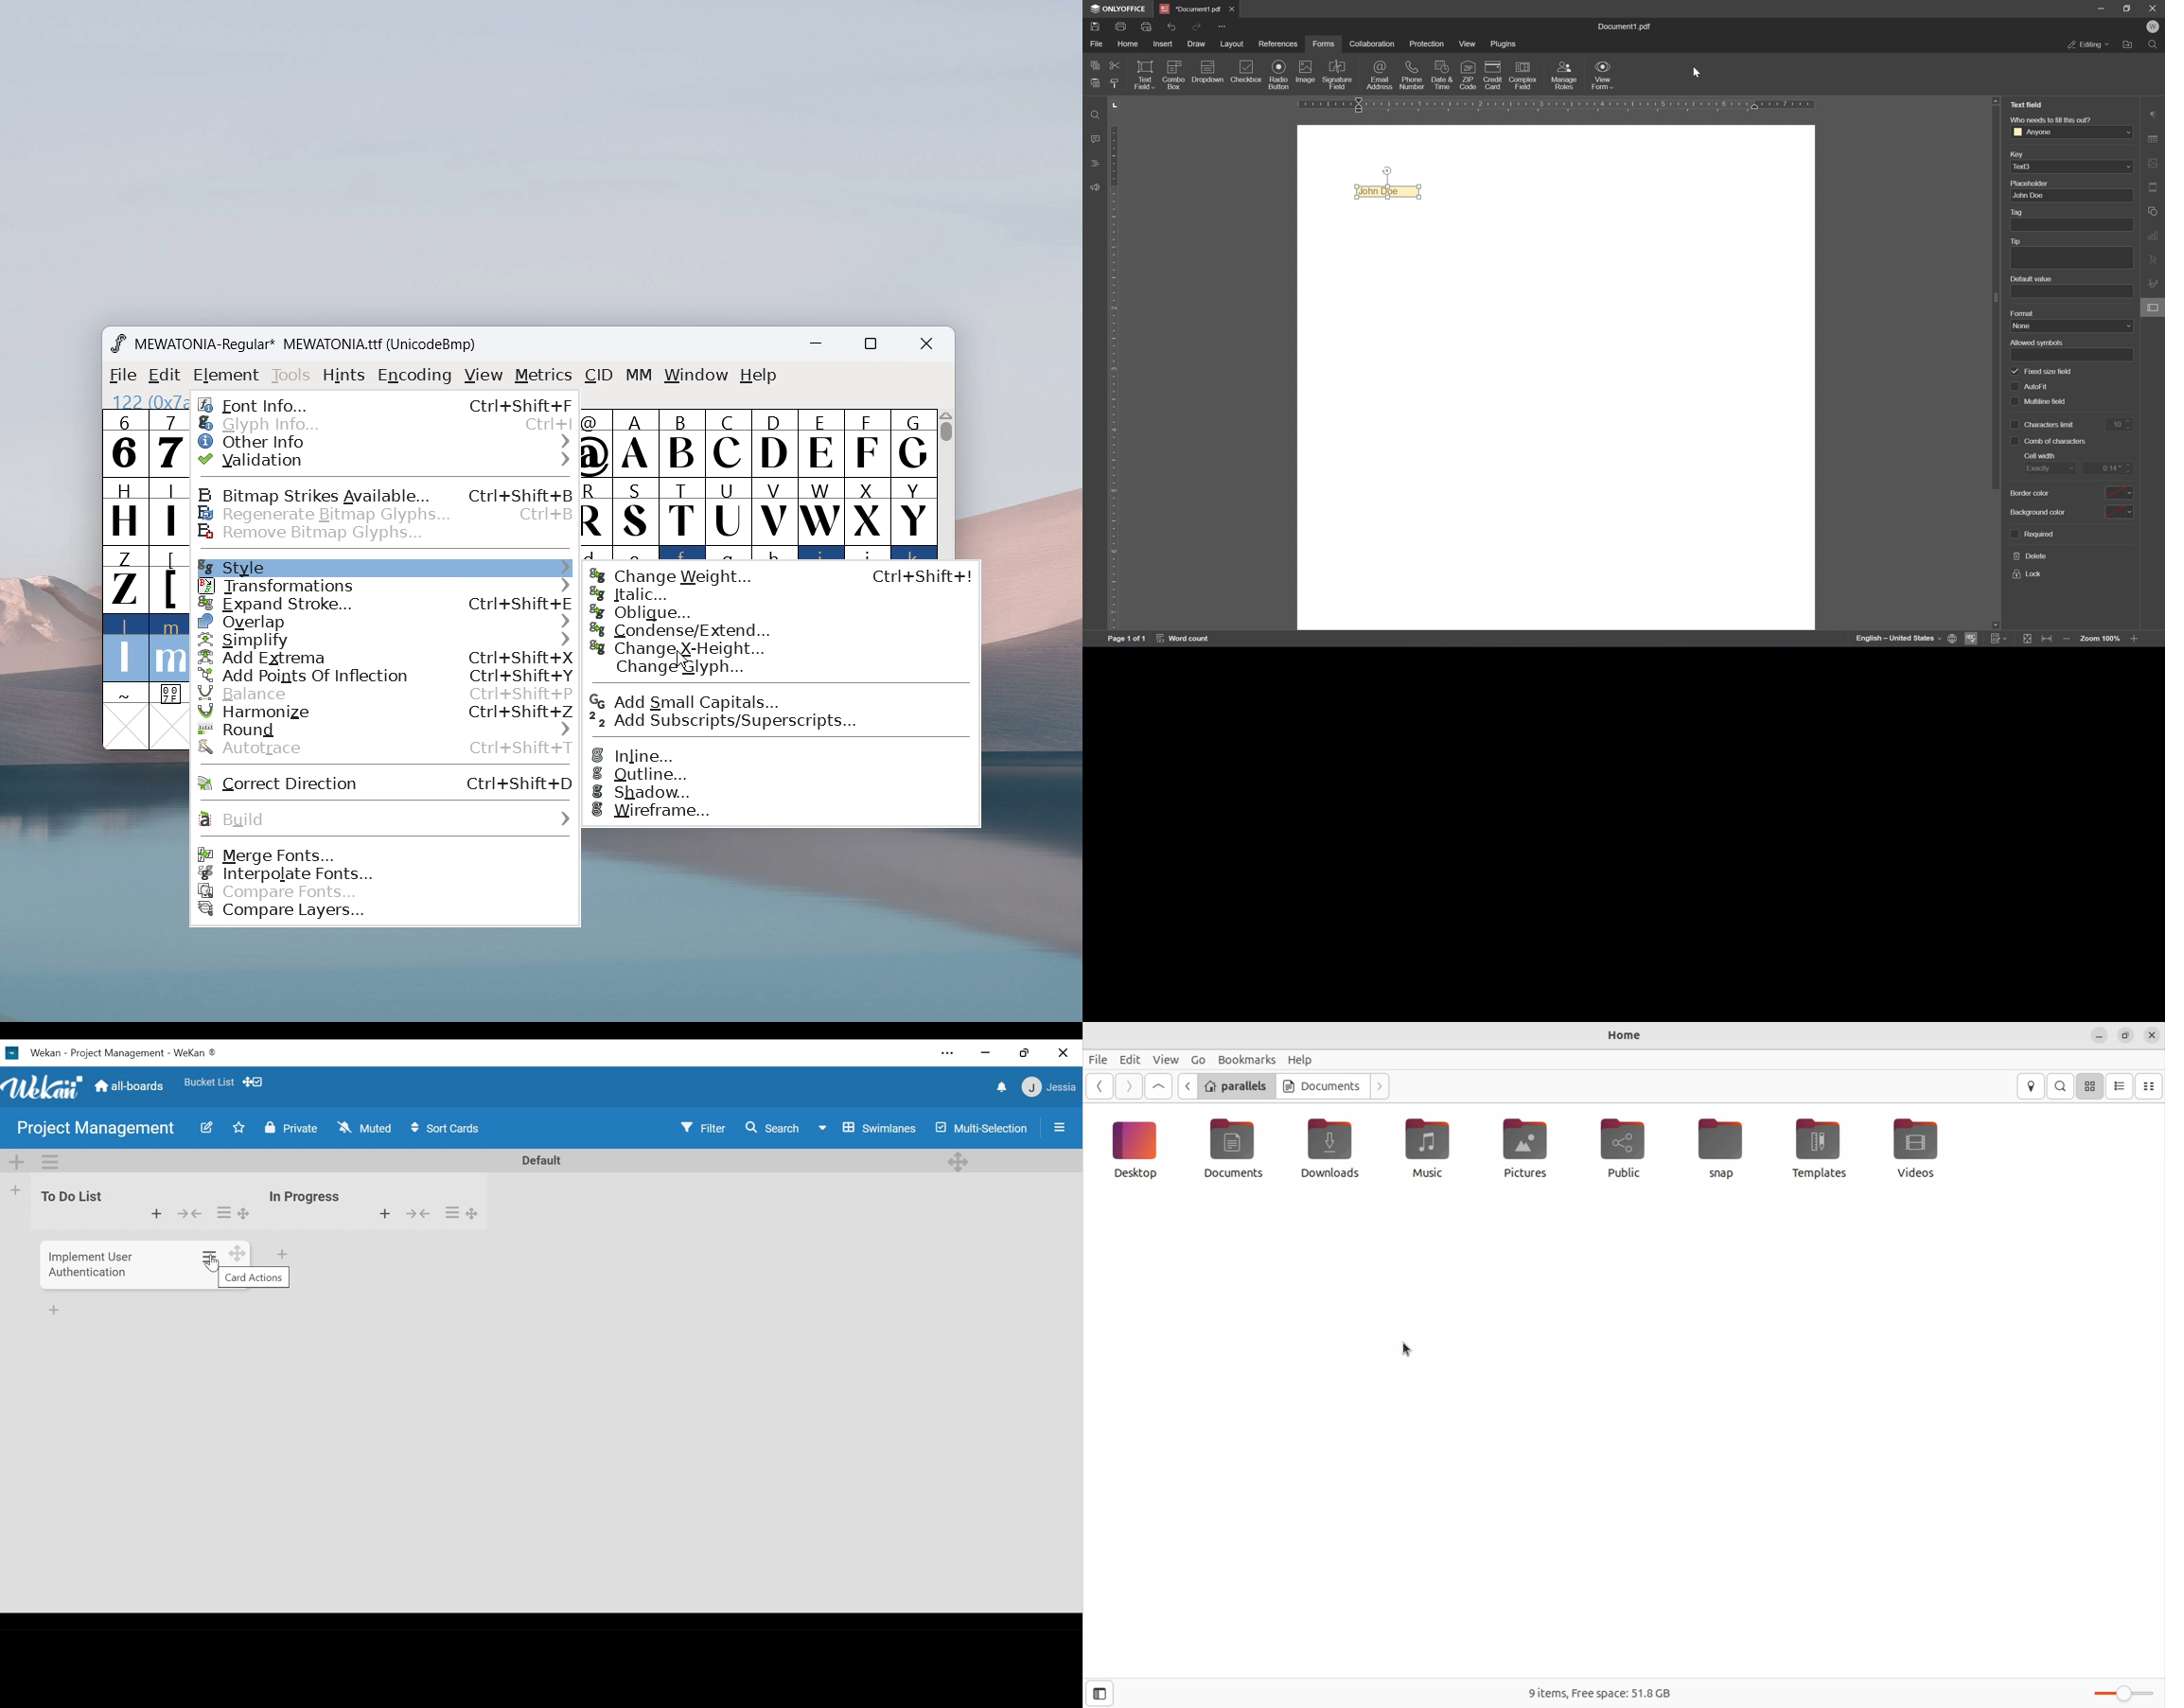  I want to click on resize, so click(2127, 1036).